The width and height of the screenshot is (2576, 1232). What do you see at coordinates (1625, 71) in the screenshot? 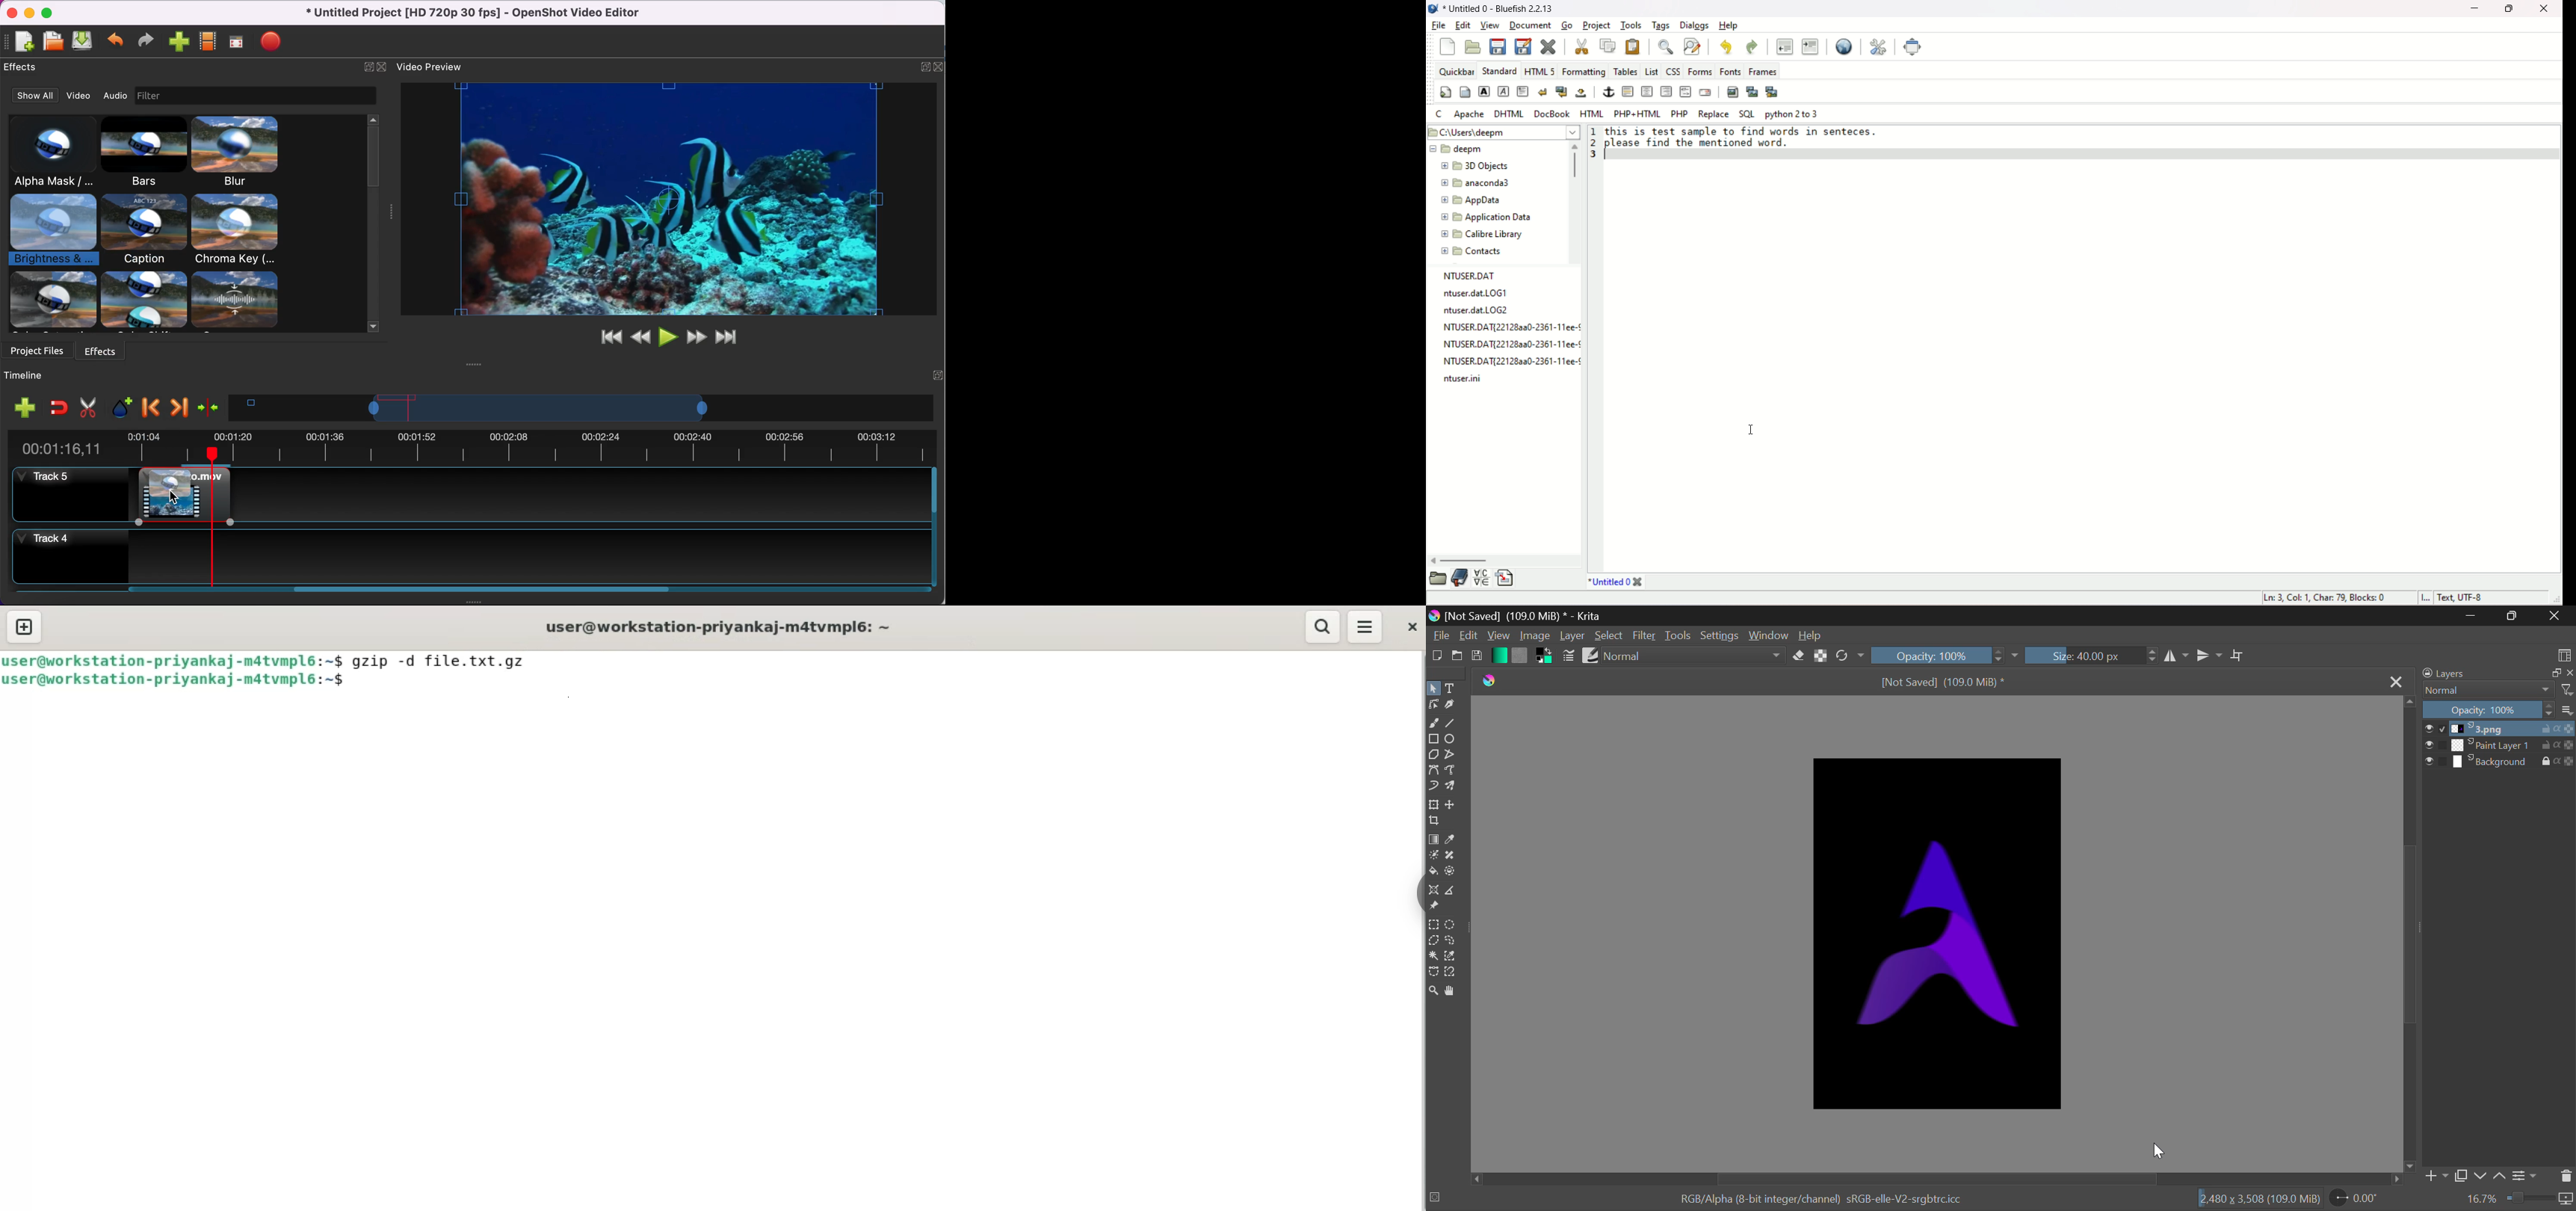
I see `tables` at bounding box center [1625, 71].